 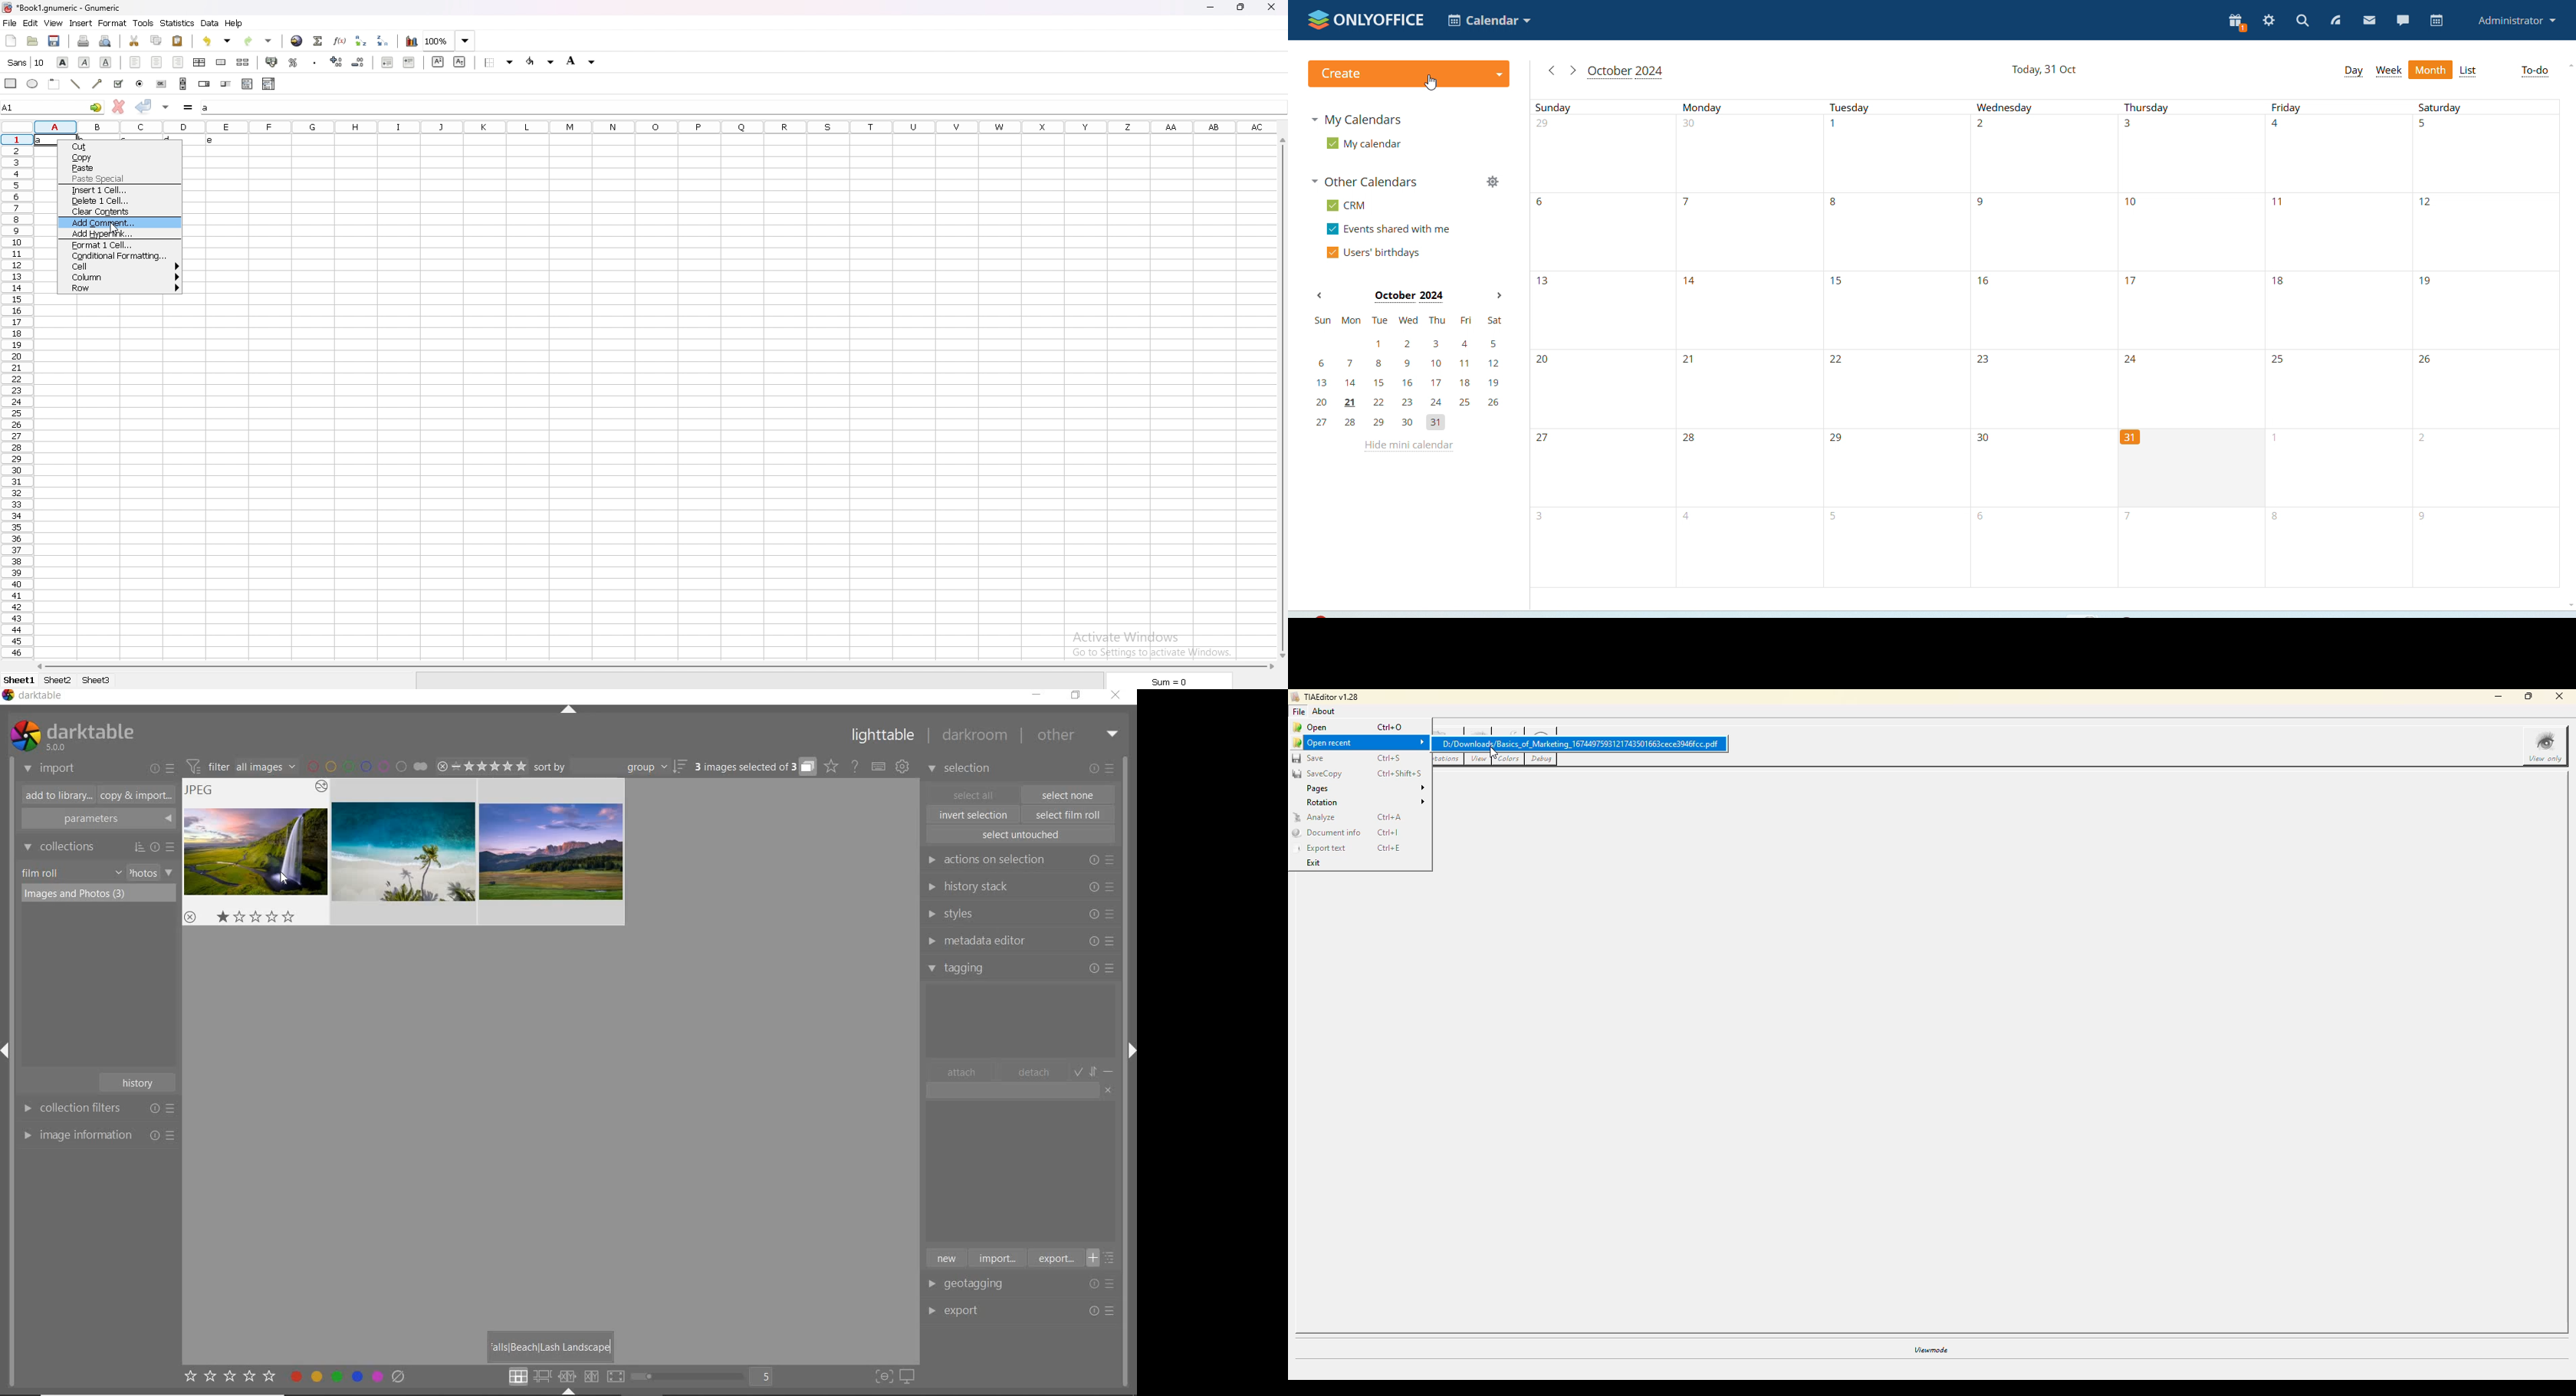 What do you see at coordinates (10, 23) in the screenshot?
I see `file` at bounding box center [10, 23].